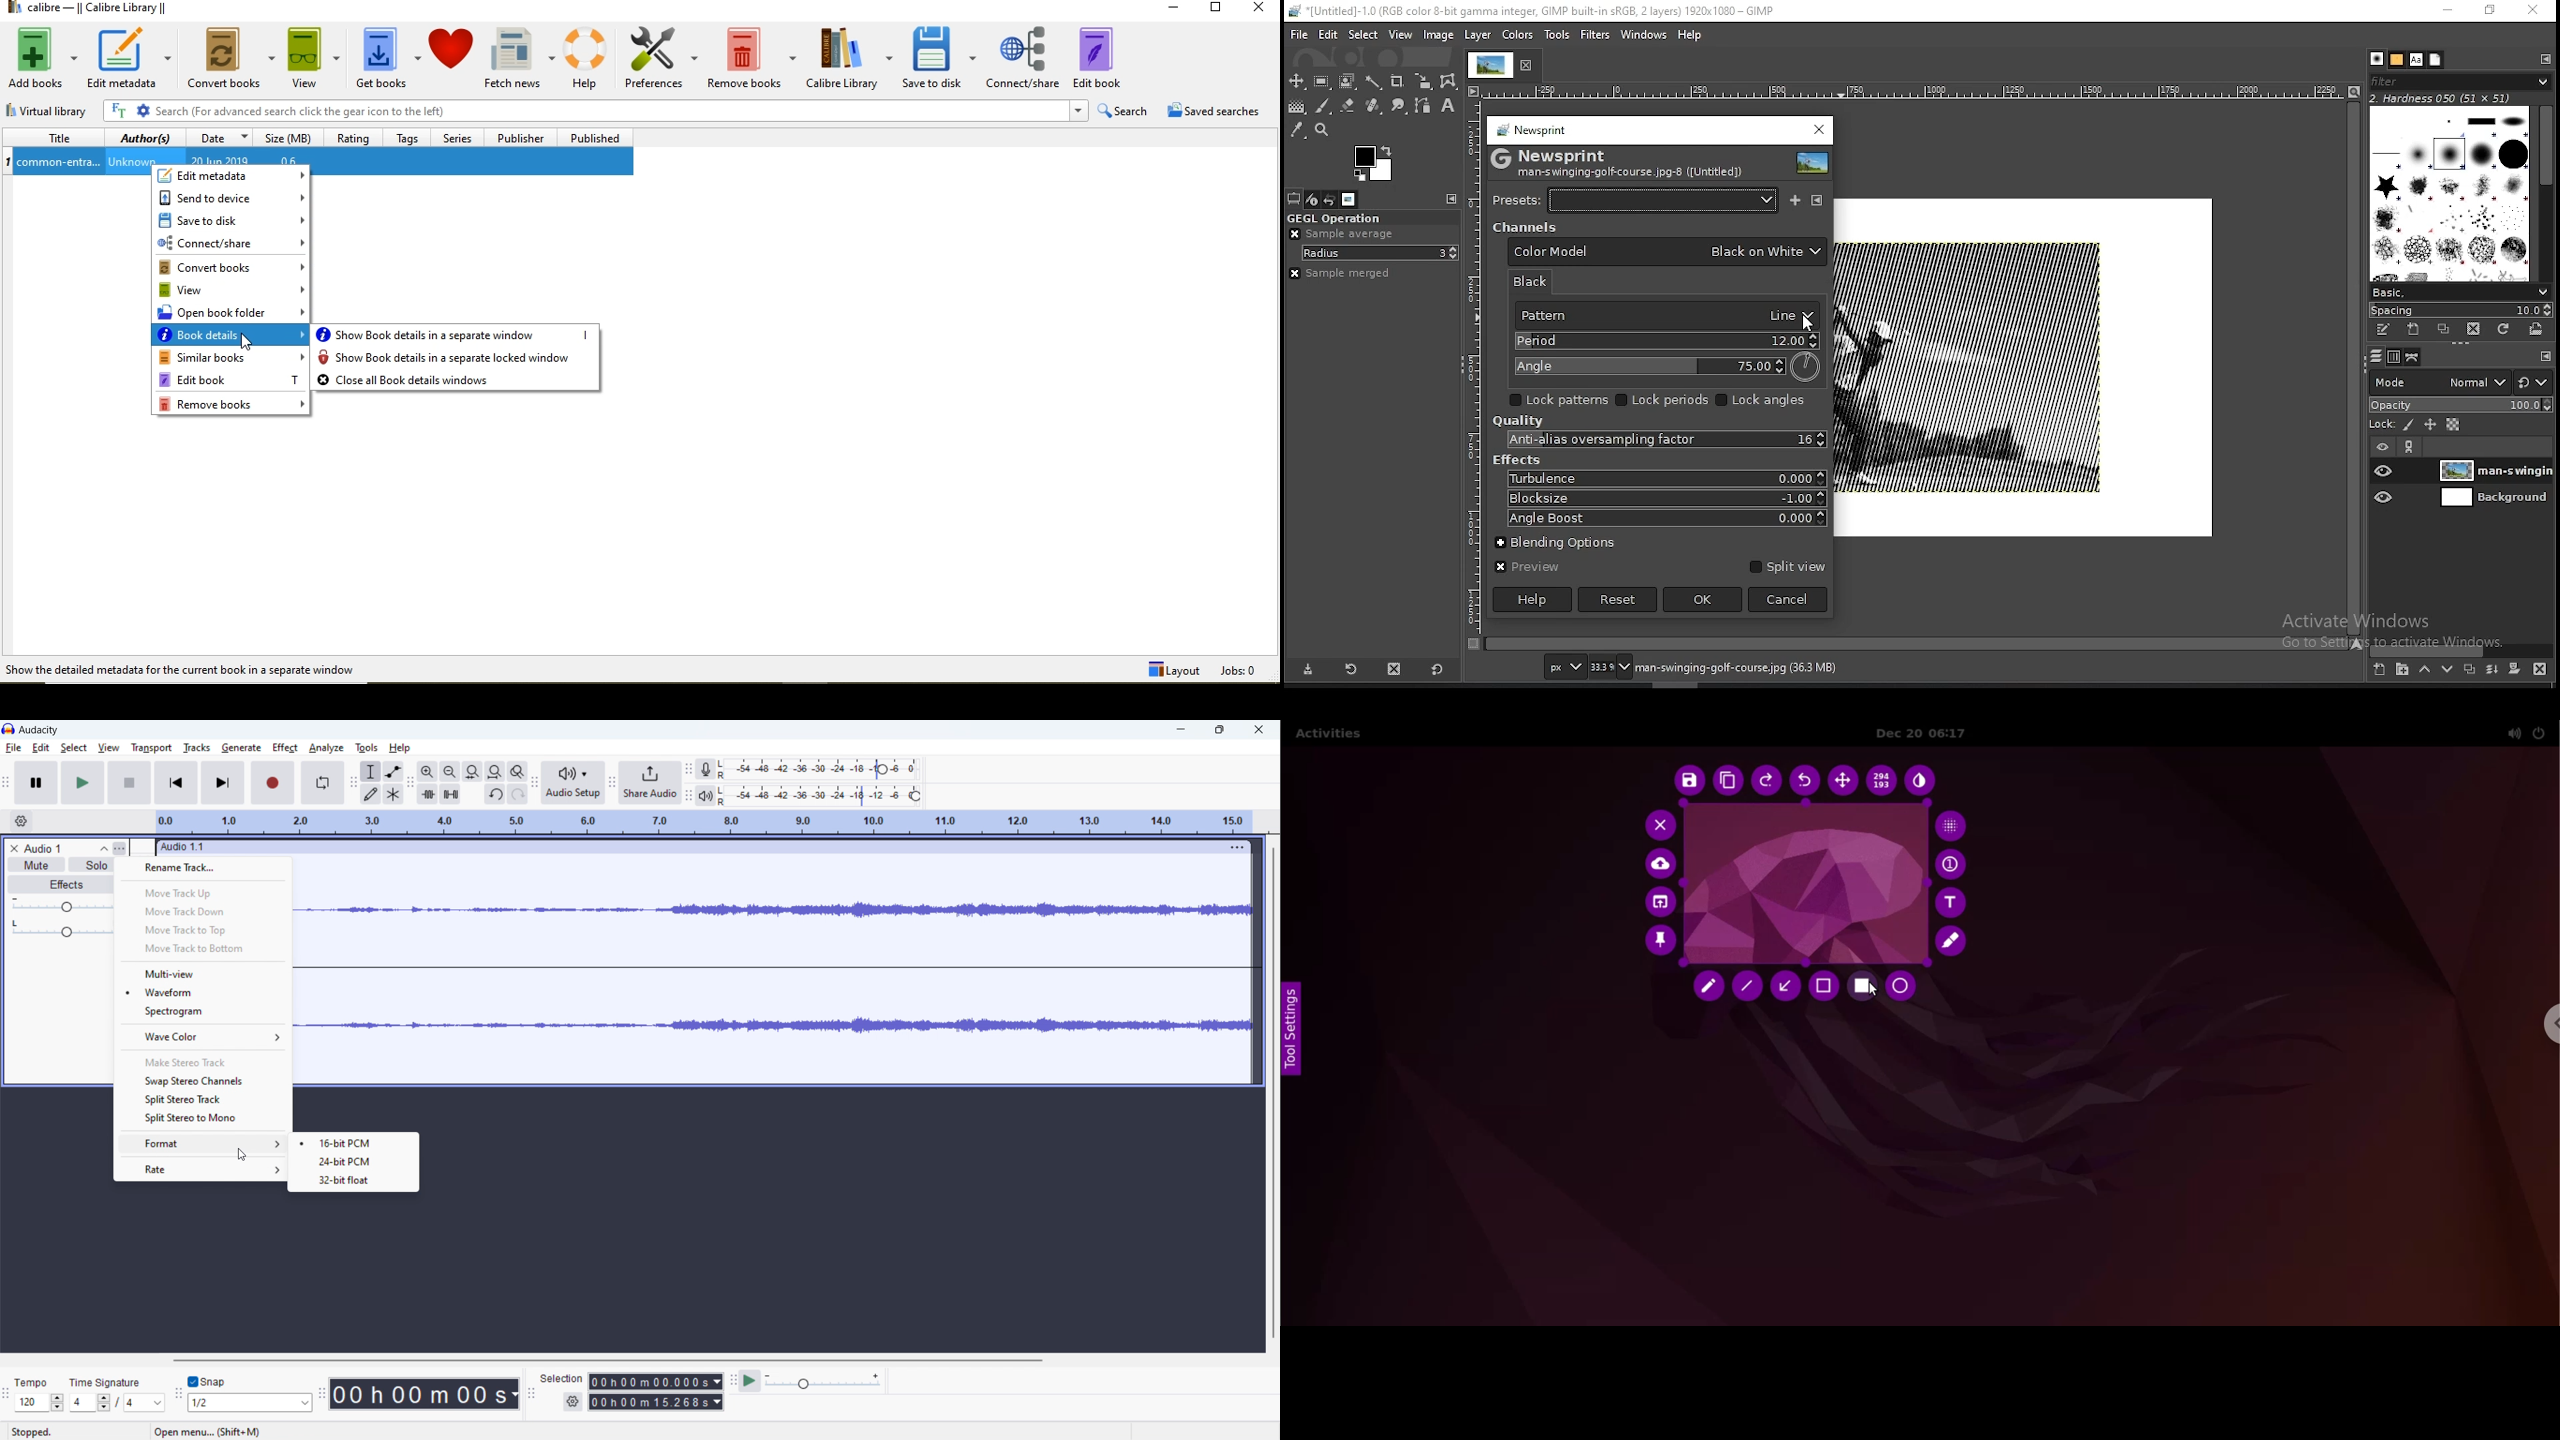 The image size is (2576, 1456). Describe the element at coordinates (354, 1181) in the screenshot. I see `32 bit float` at that location.